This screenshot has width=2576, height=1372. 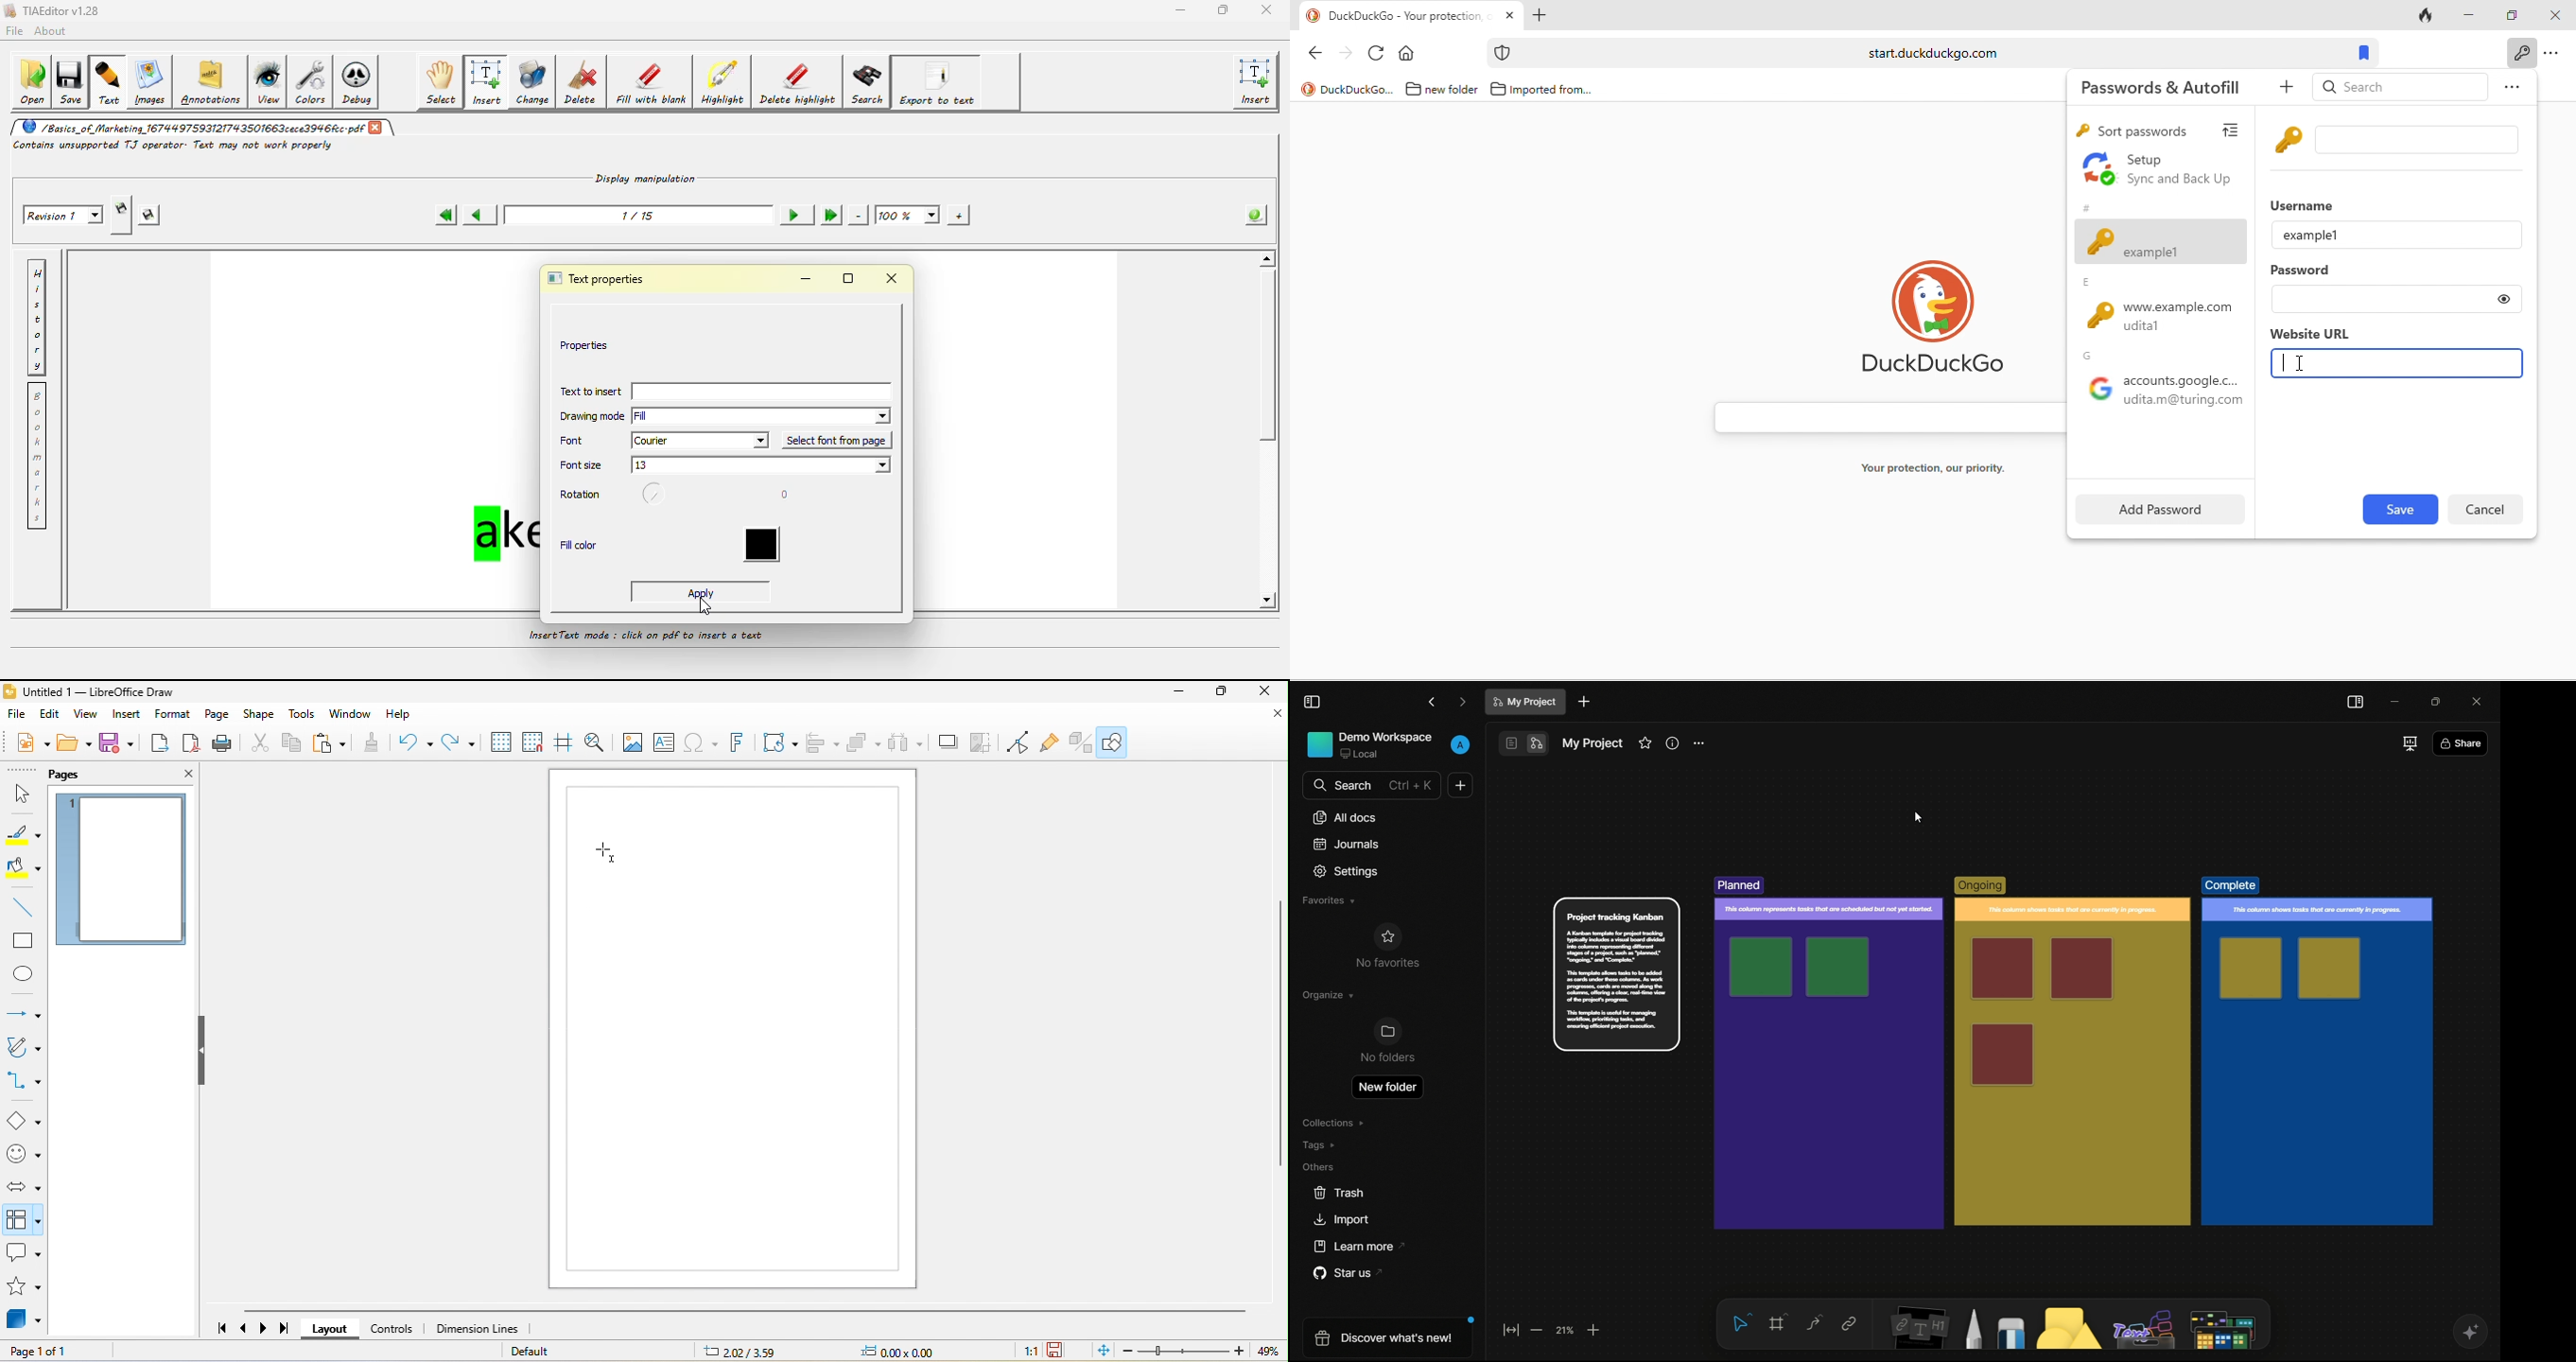 I want to click on shadow, so click(x=952, y=742).